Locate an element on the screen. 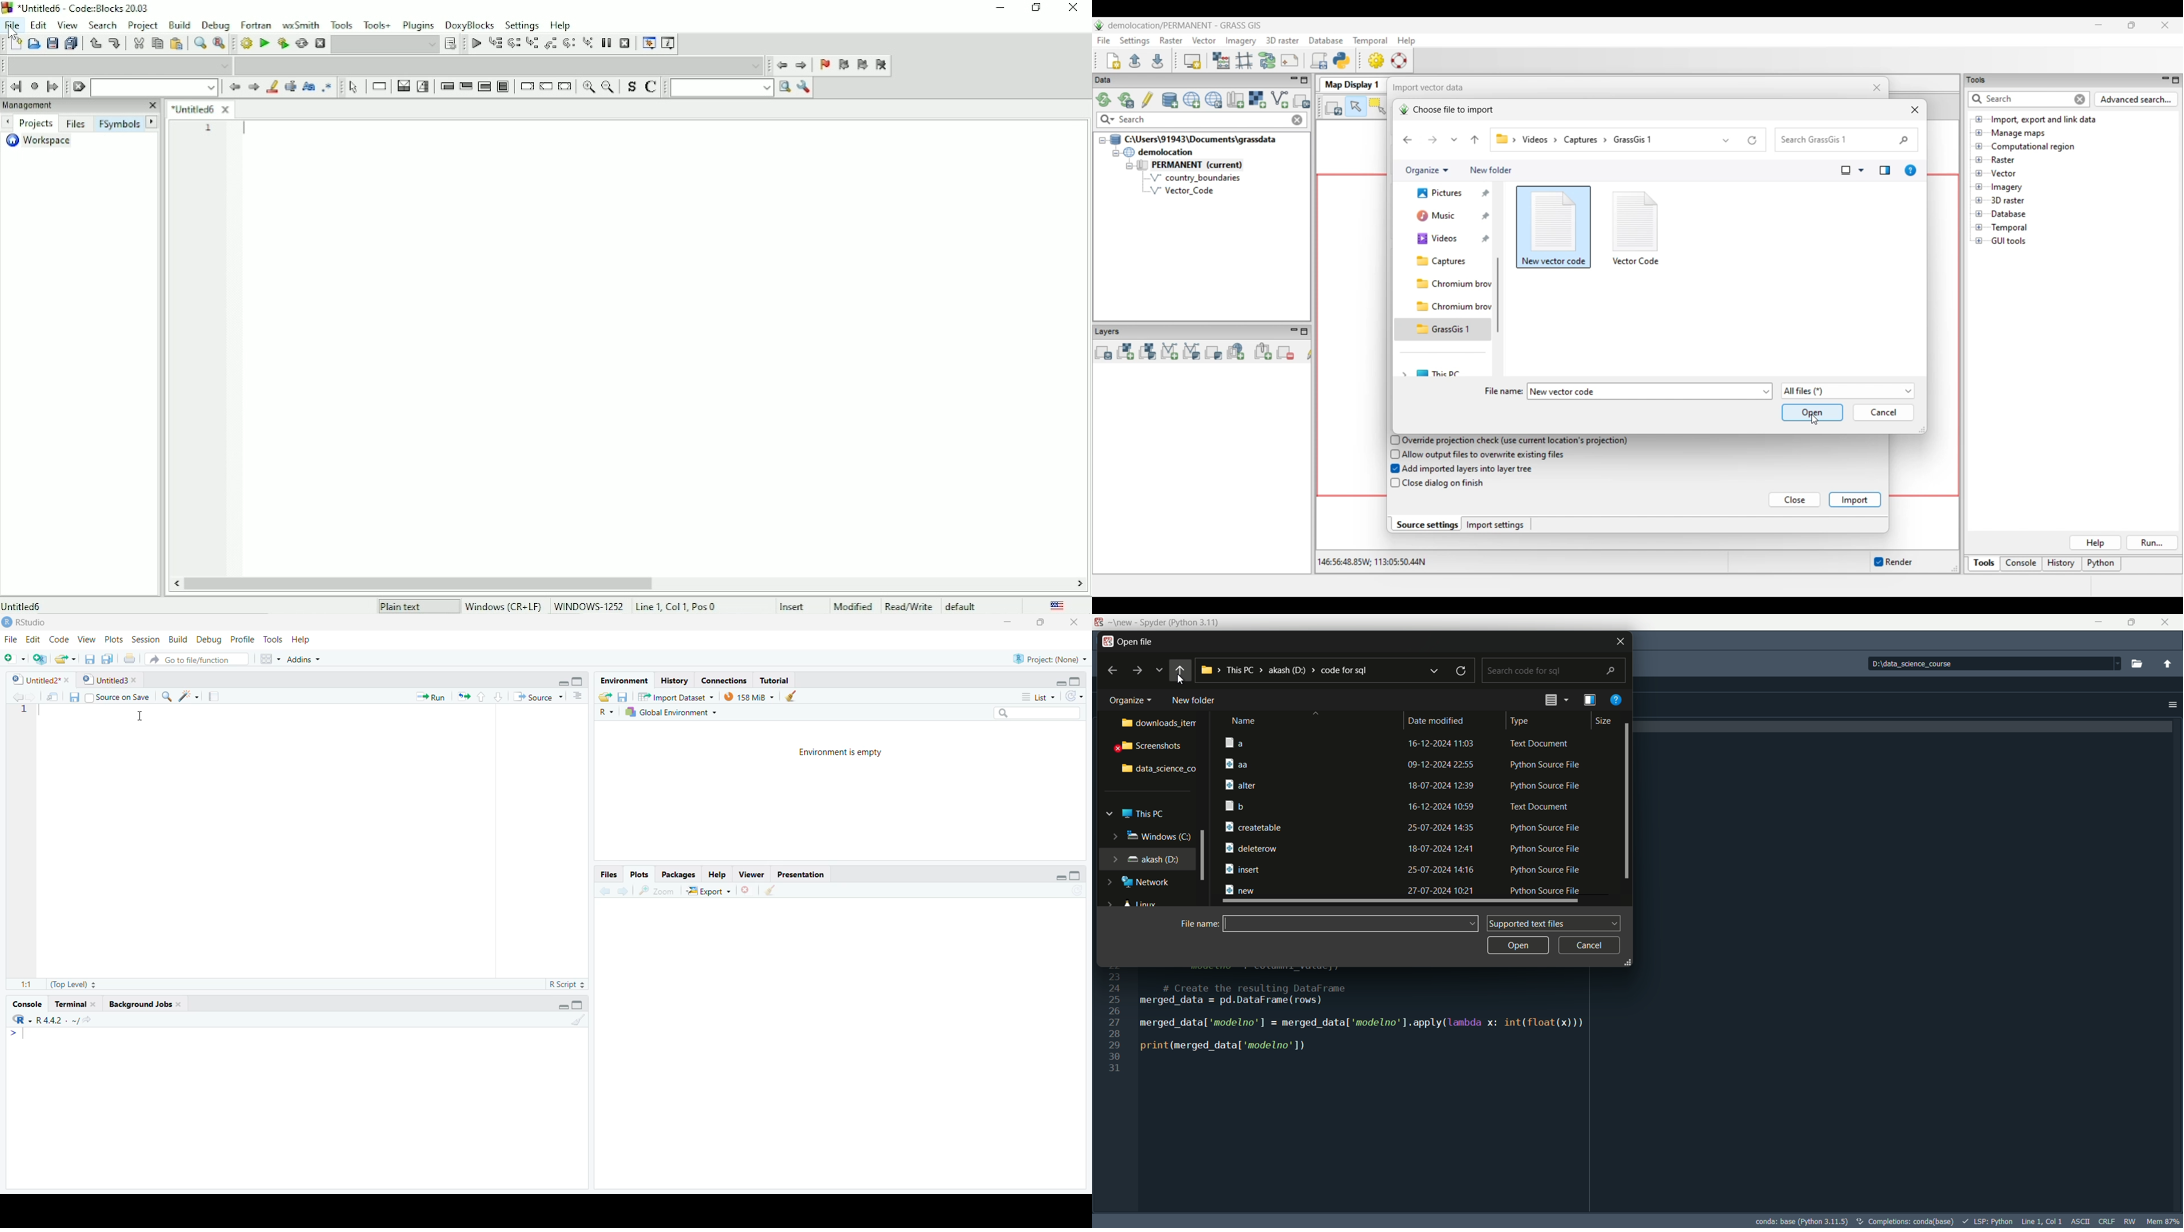 The image size is (2184, 1232). 27-07-2024 10:21 Python Source File is located at coordinates (1501, 889).